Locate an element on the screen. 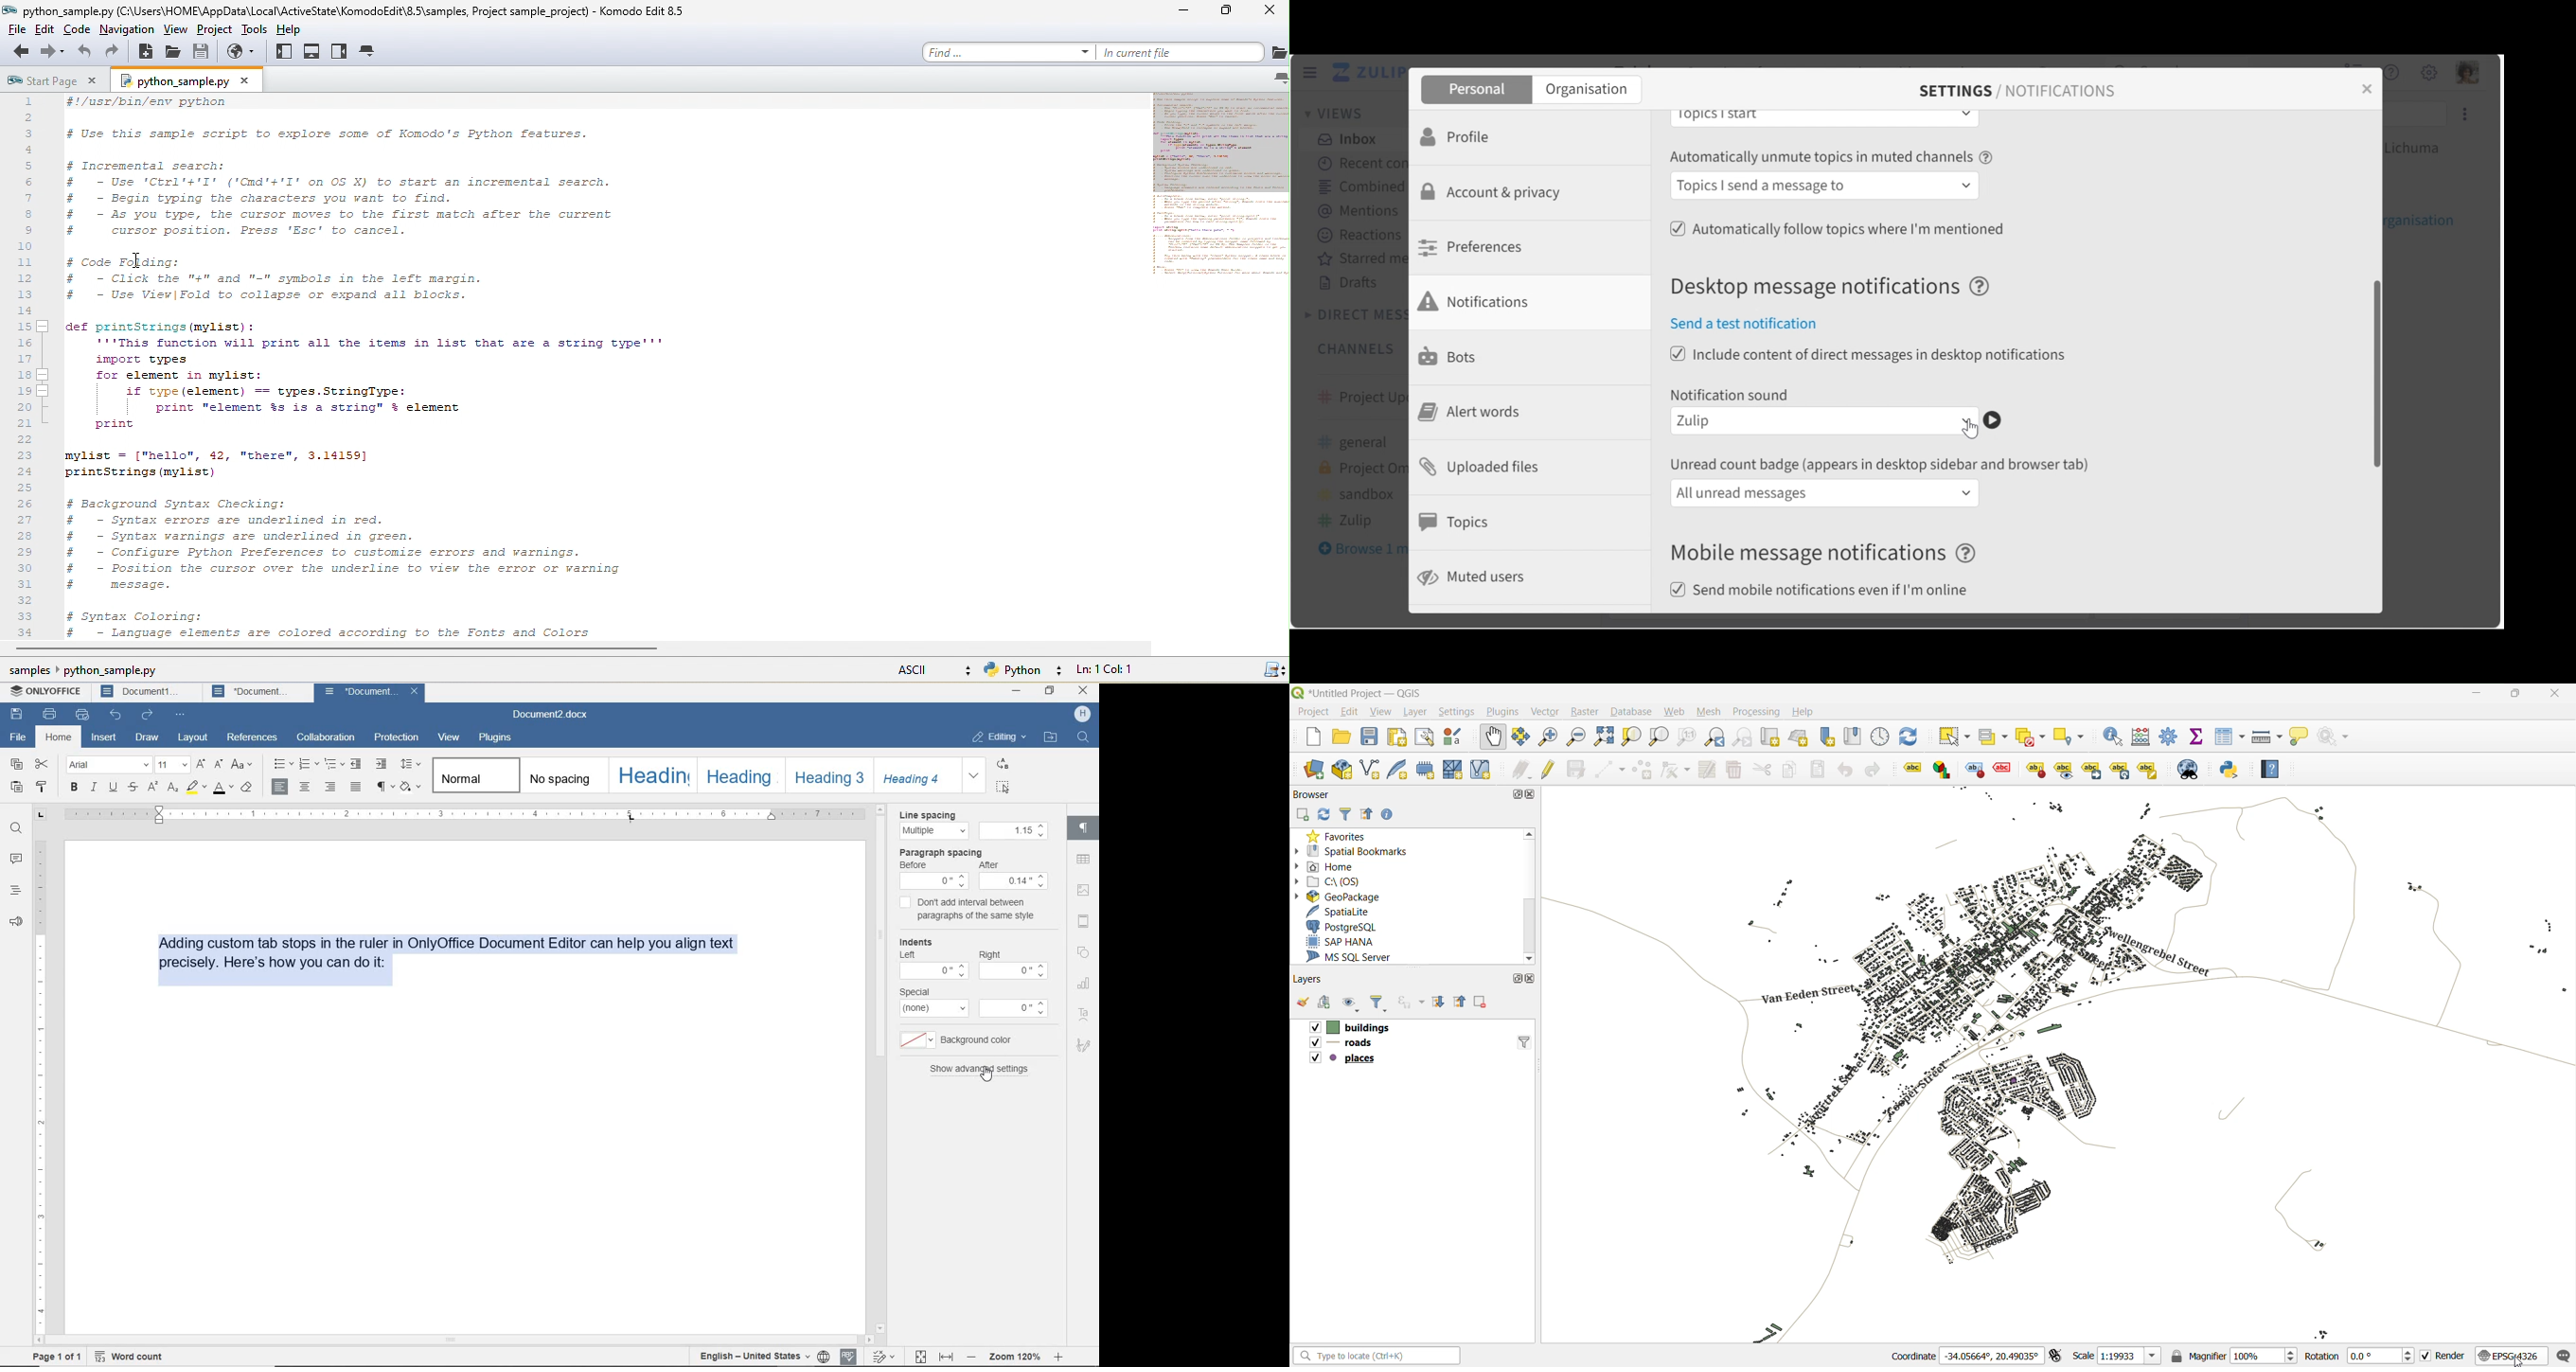 Image resolution: width=2576 pixels, height=1372 pixels. Alert Words is located at coordinates (1474, 412).